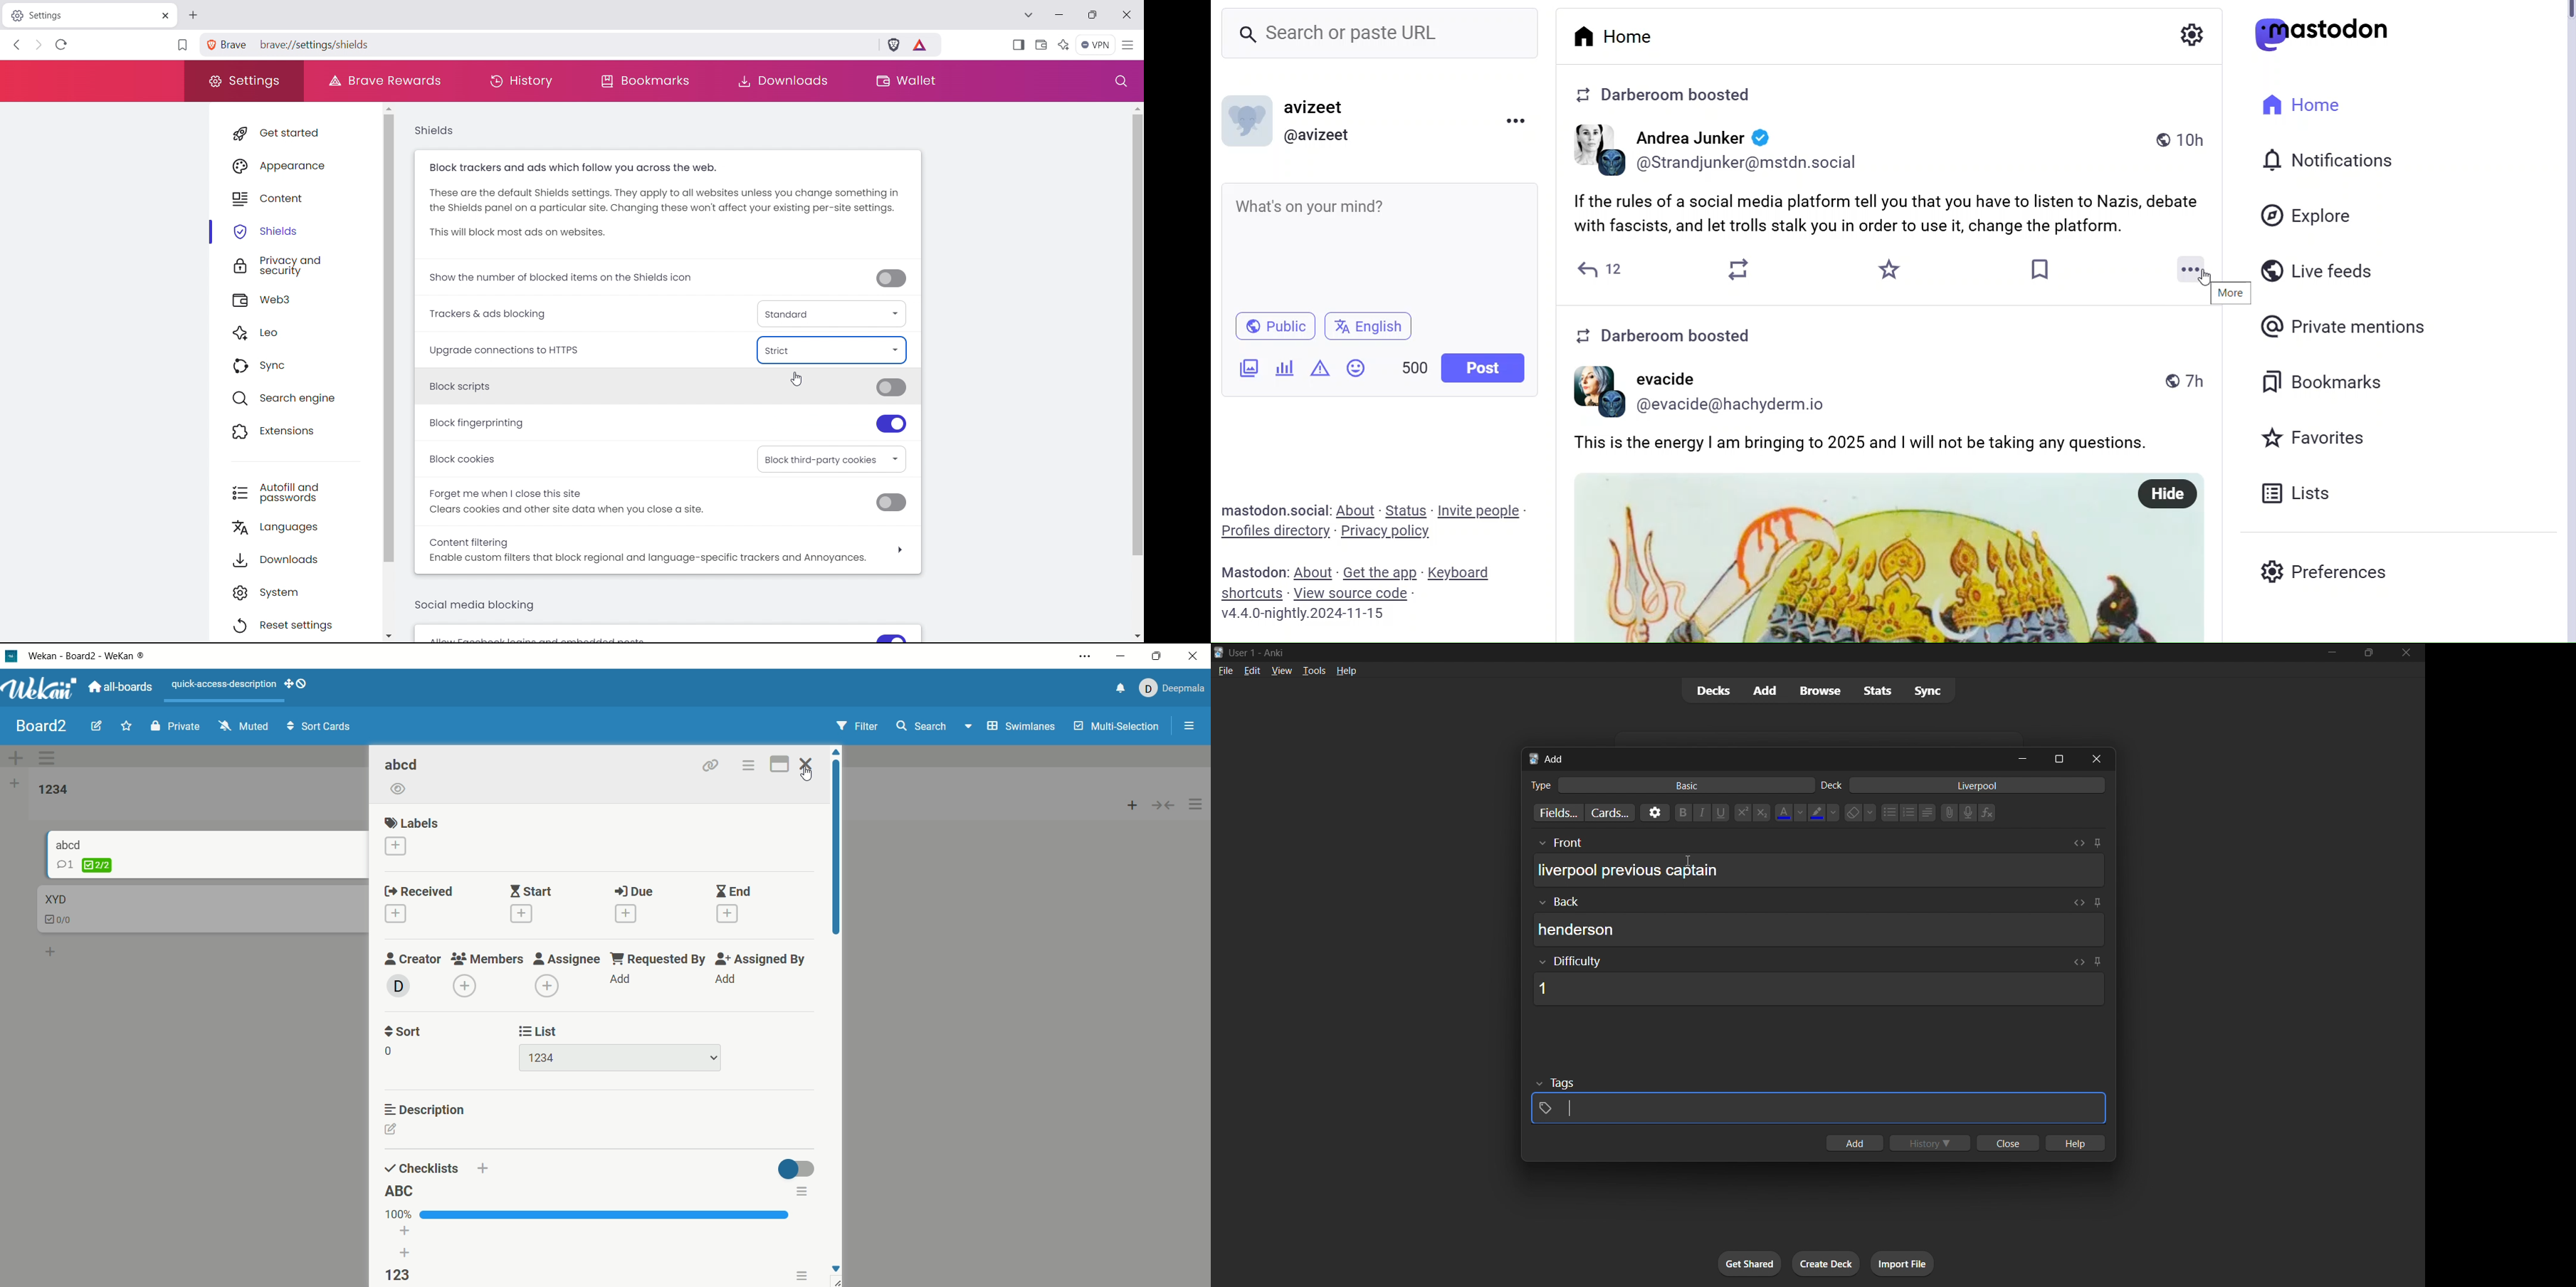  Describe the element at coordinates (1683, 811) in the screenshot. I see `Bold` at that location.